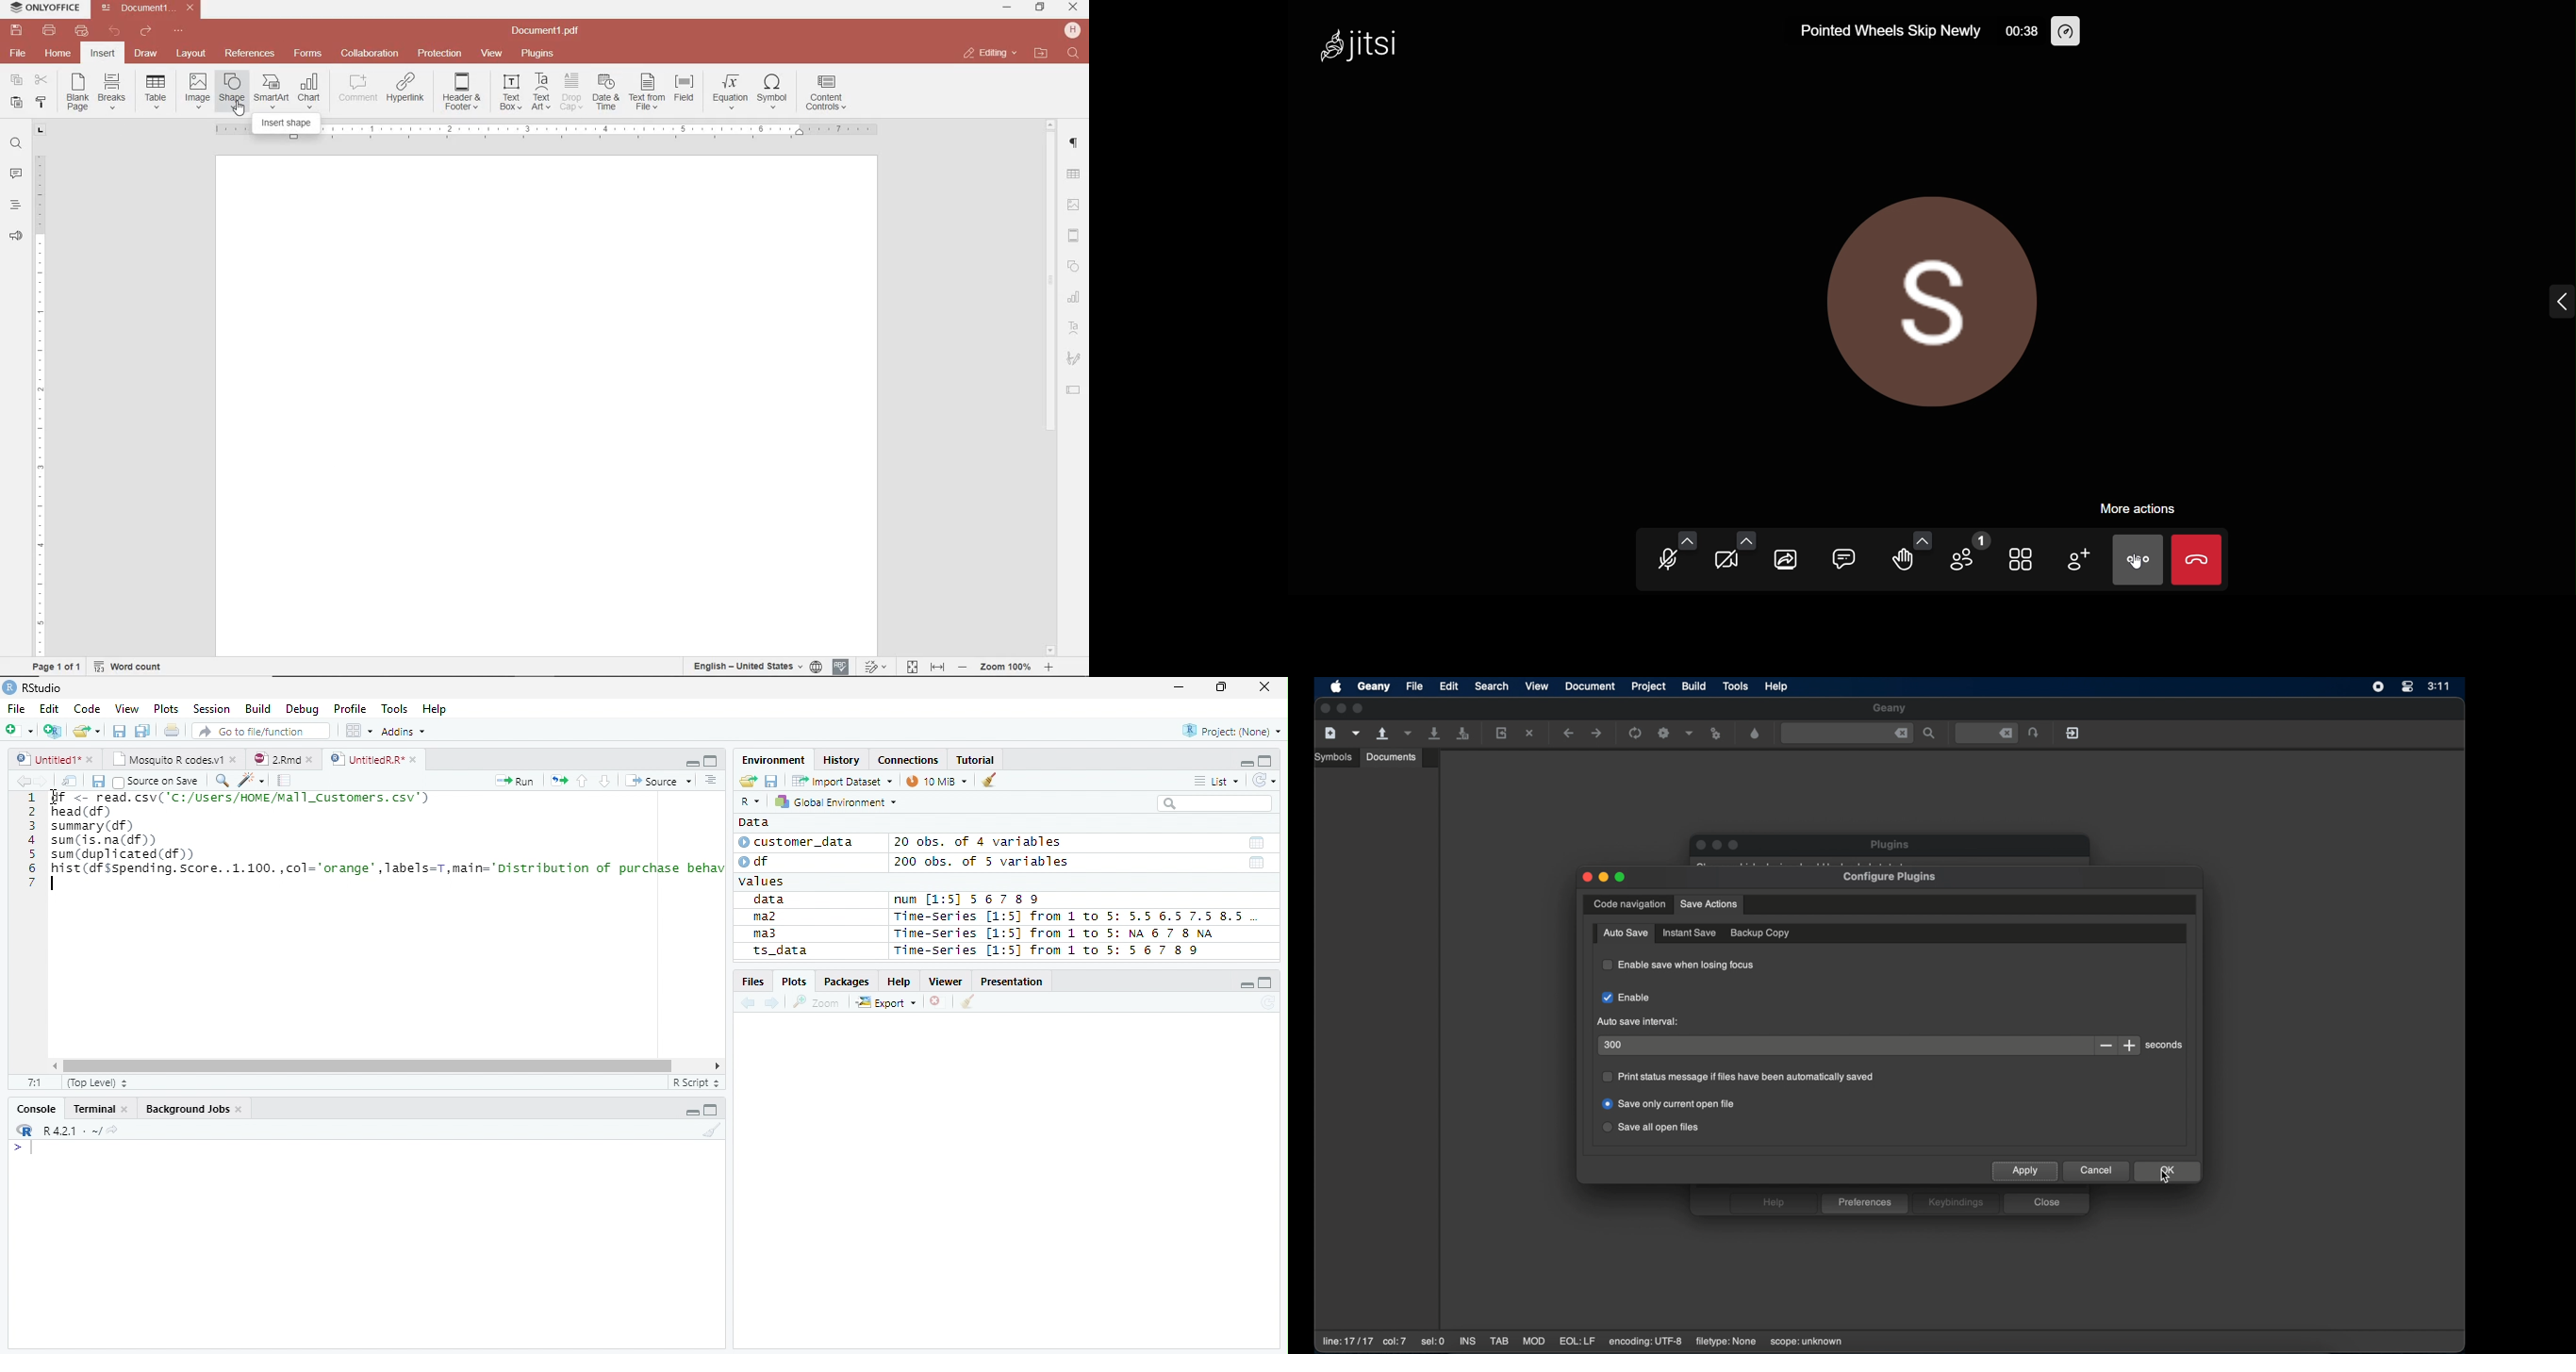 This screenshot has width=2576, height=1372. Describe the element at coordinates (1264, 778) in the screenshot. I see `Refresh` at that location.